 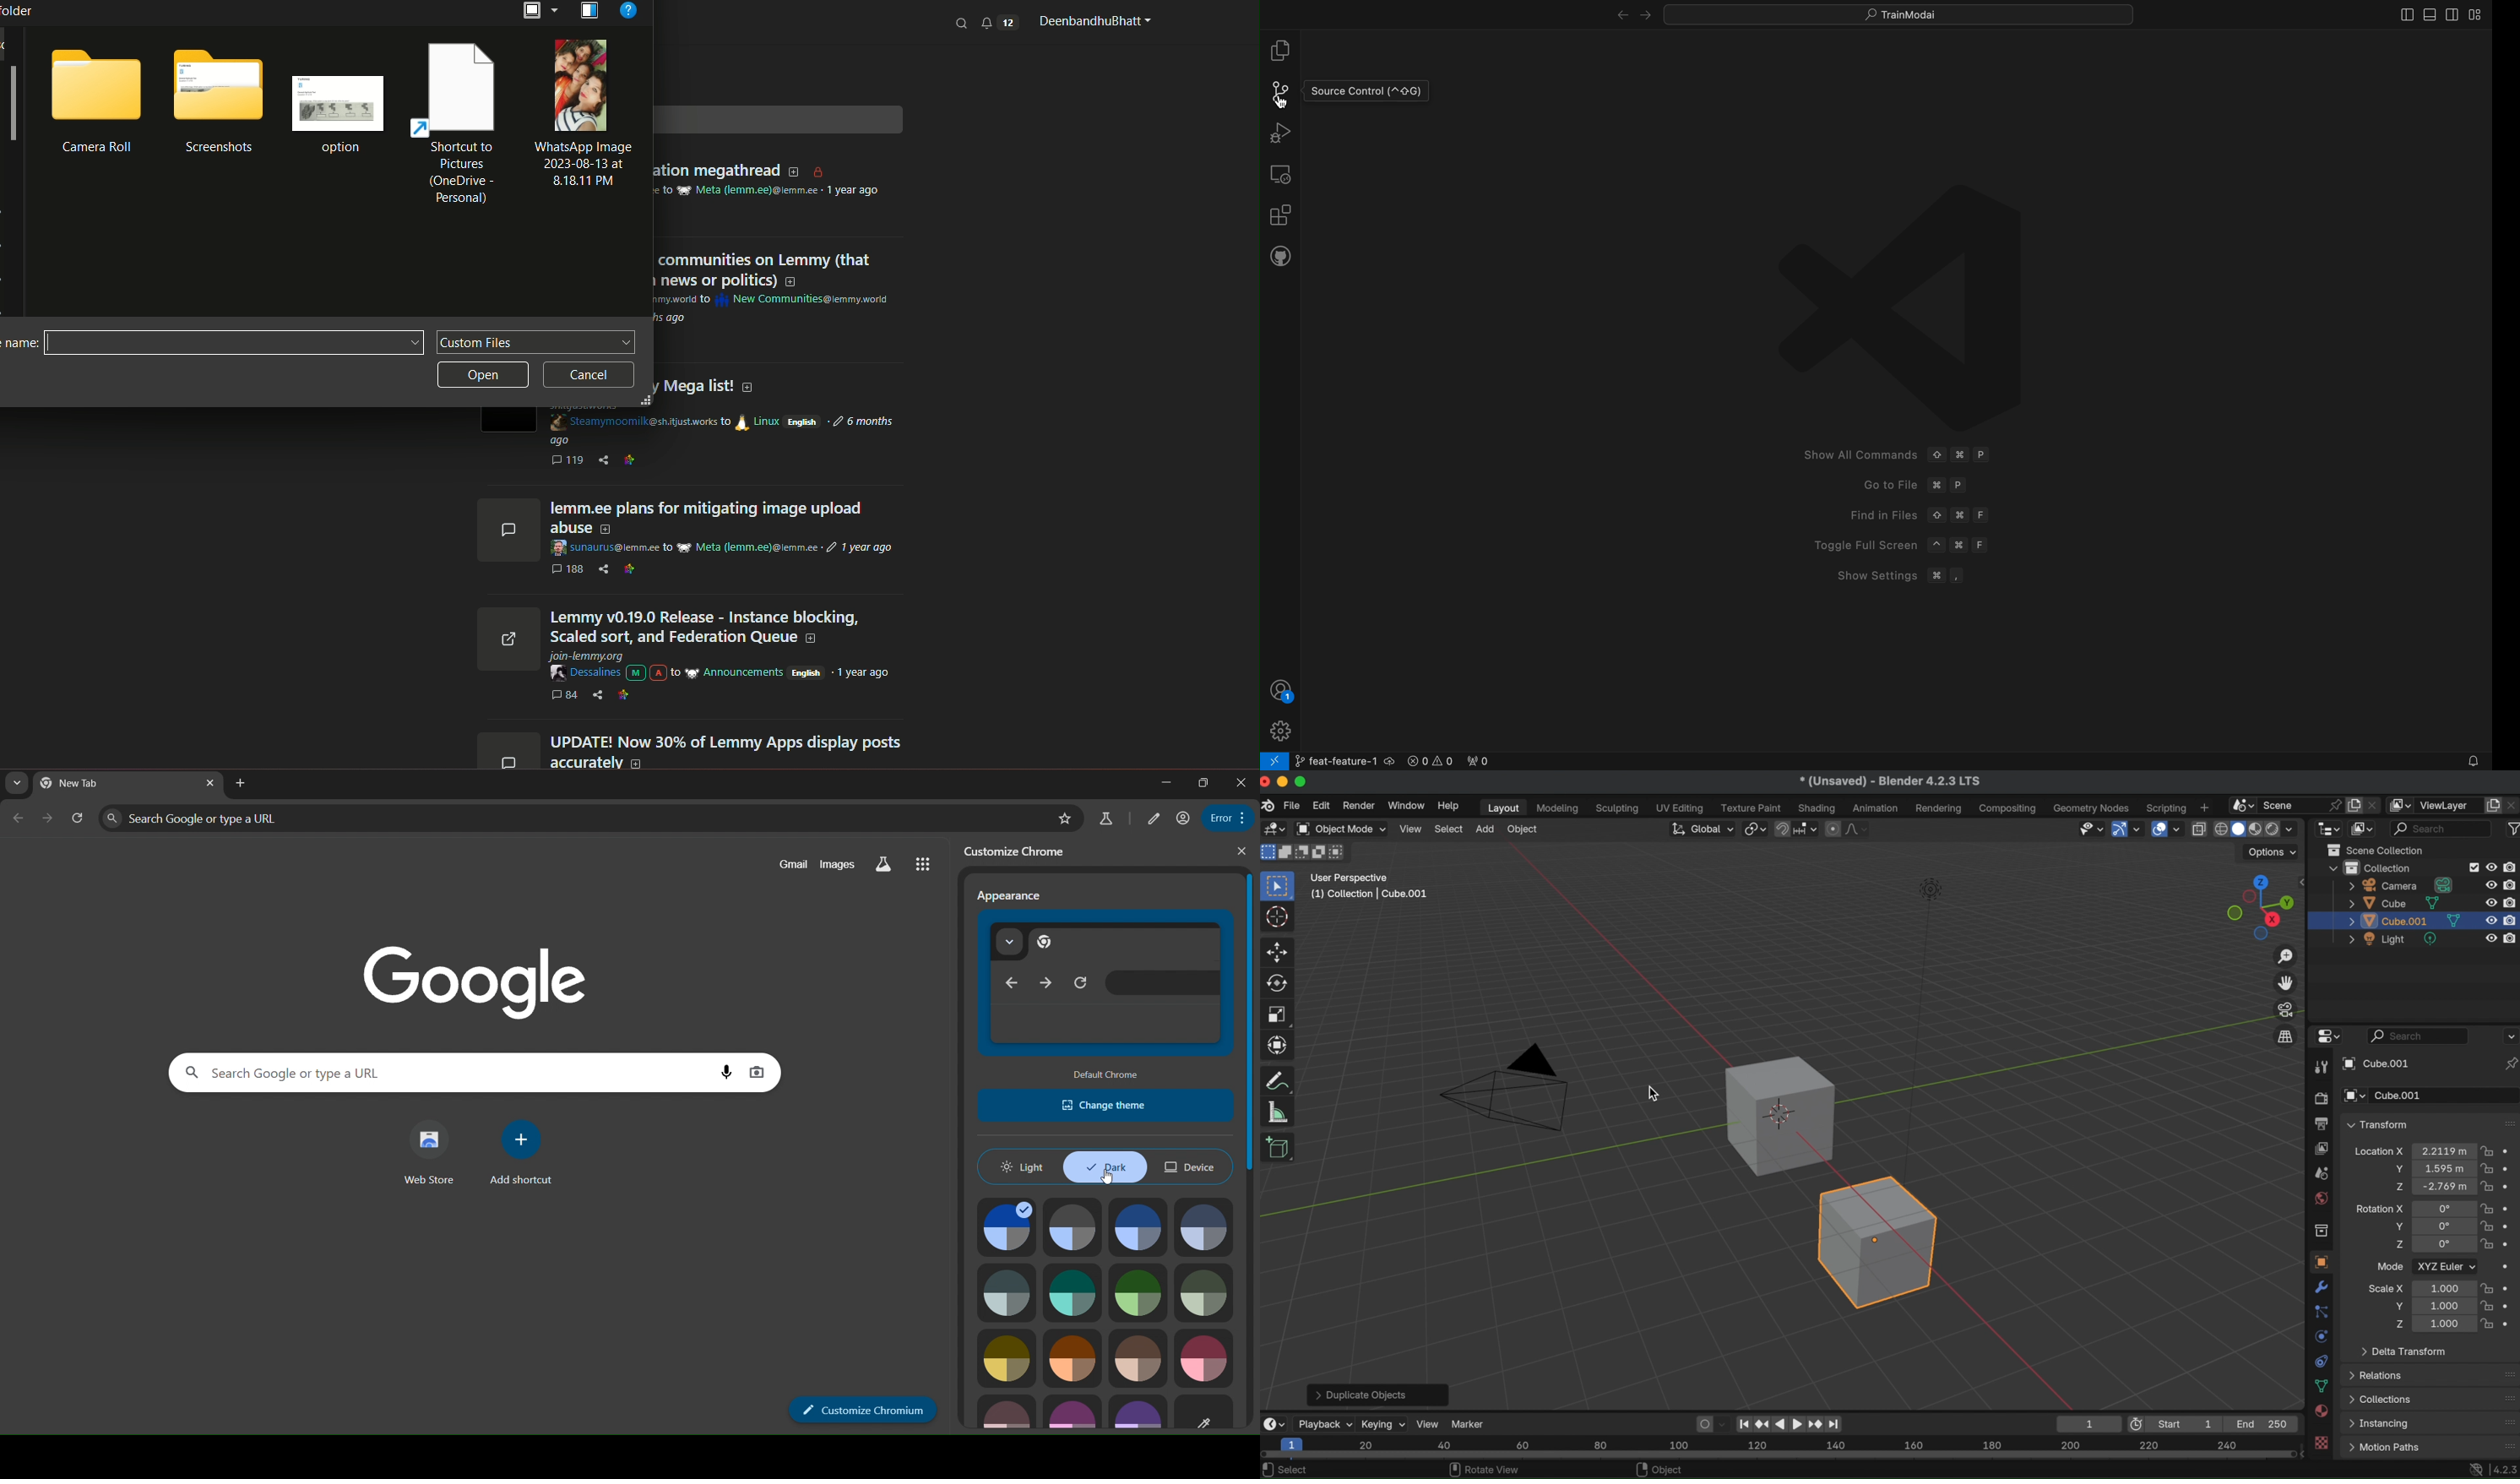 I want to click on theme icon, so click(x=1137, y=1357).